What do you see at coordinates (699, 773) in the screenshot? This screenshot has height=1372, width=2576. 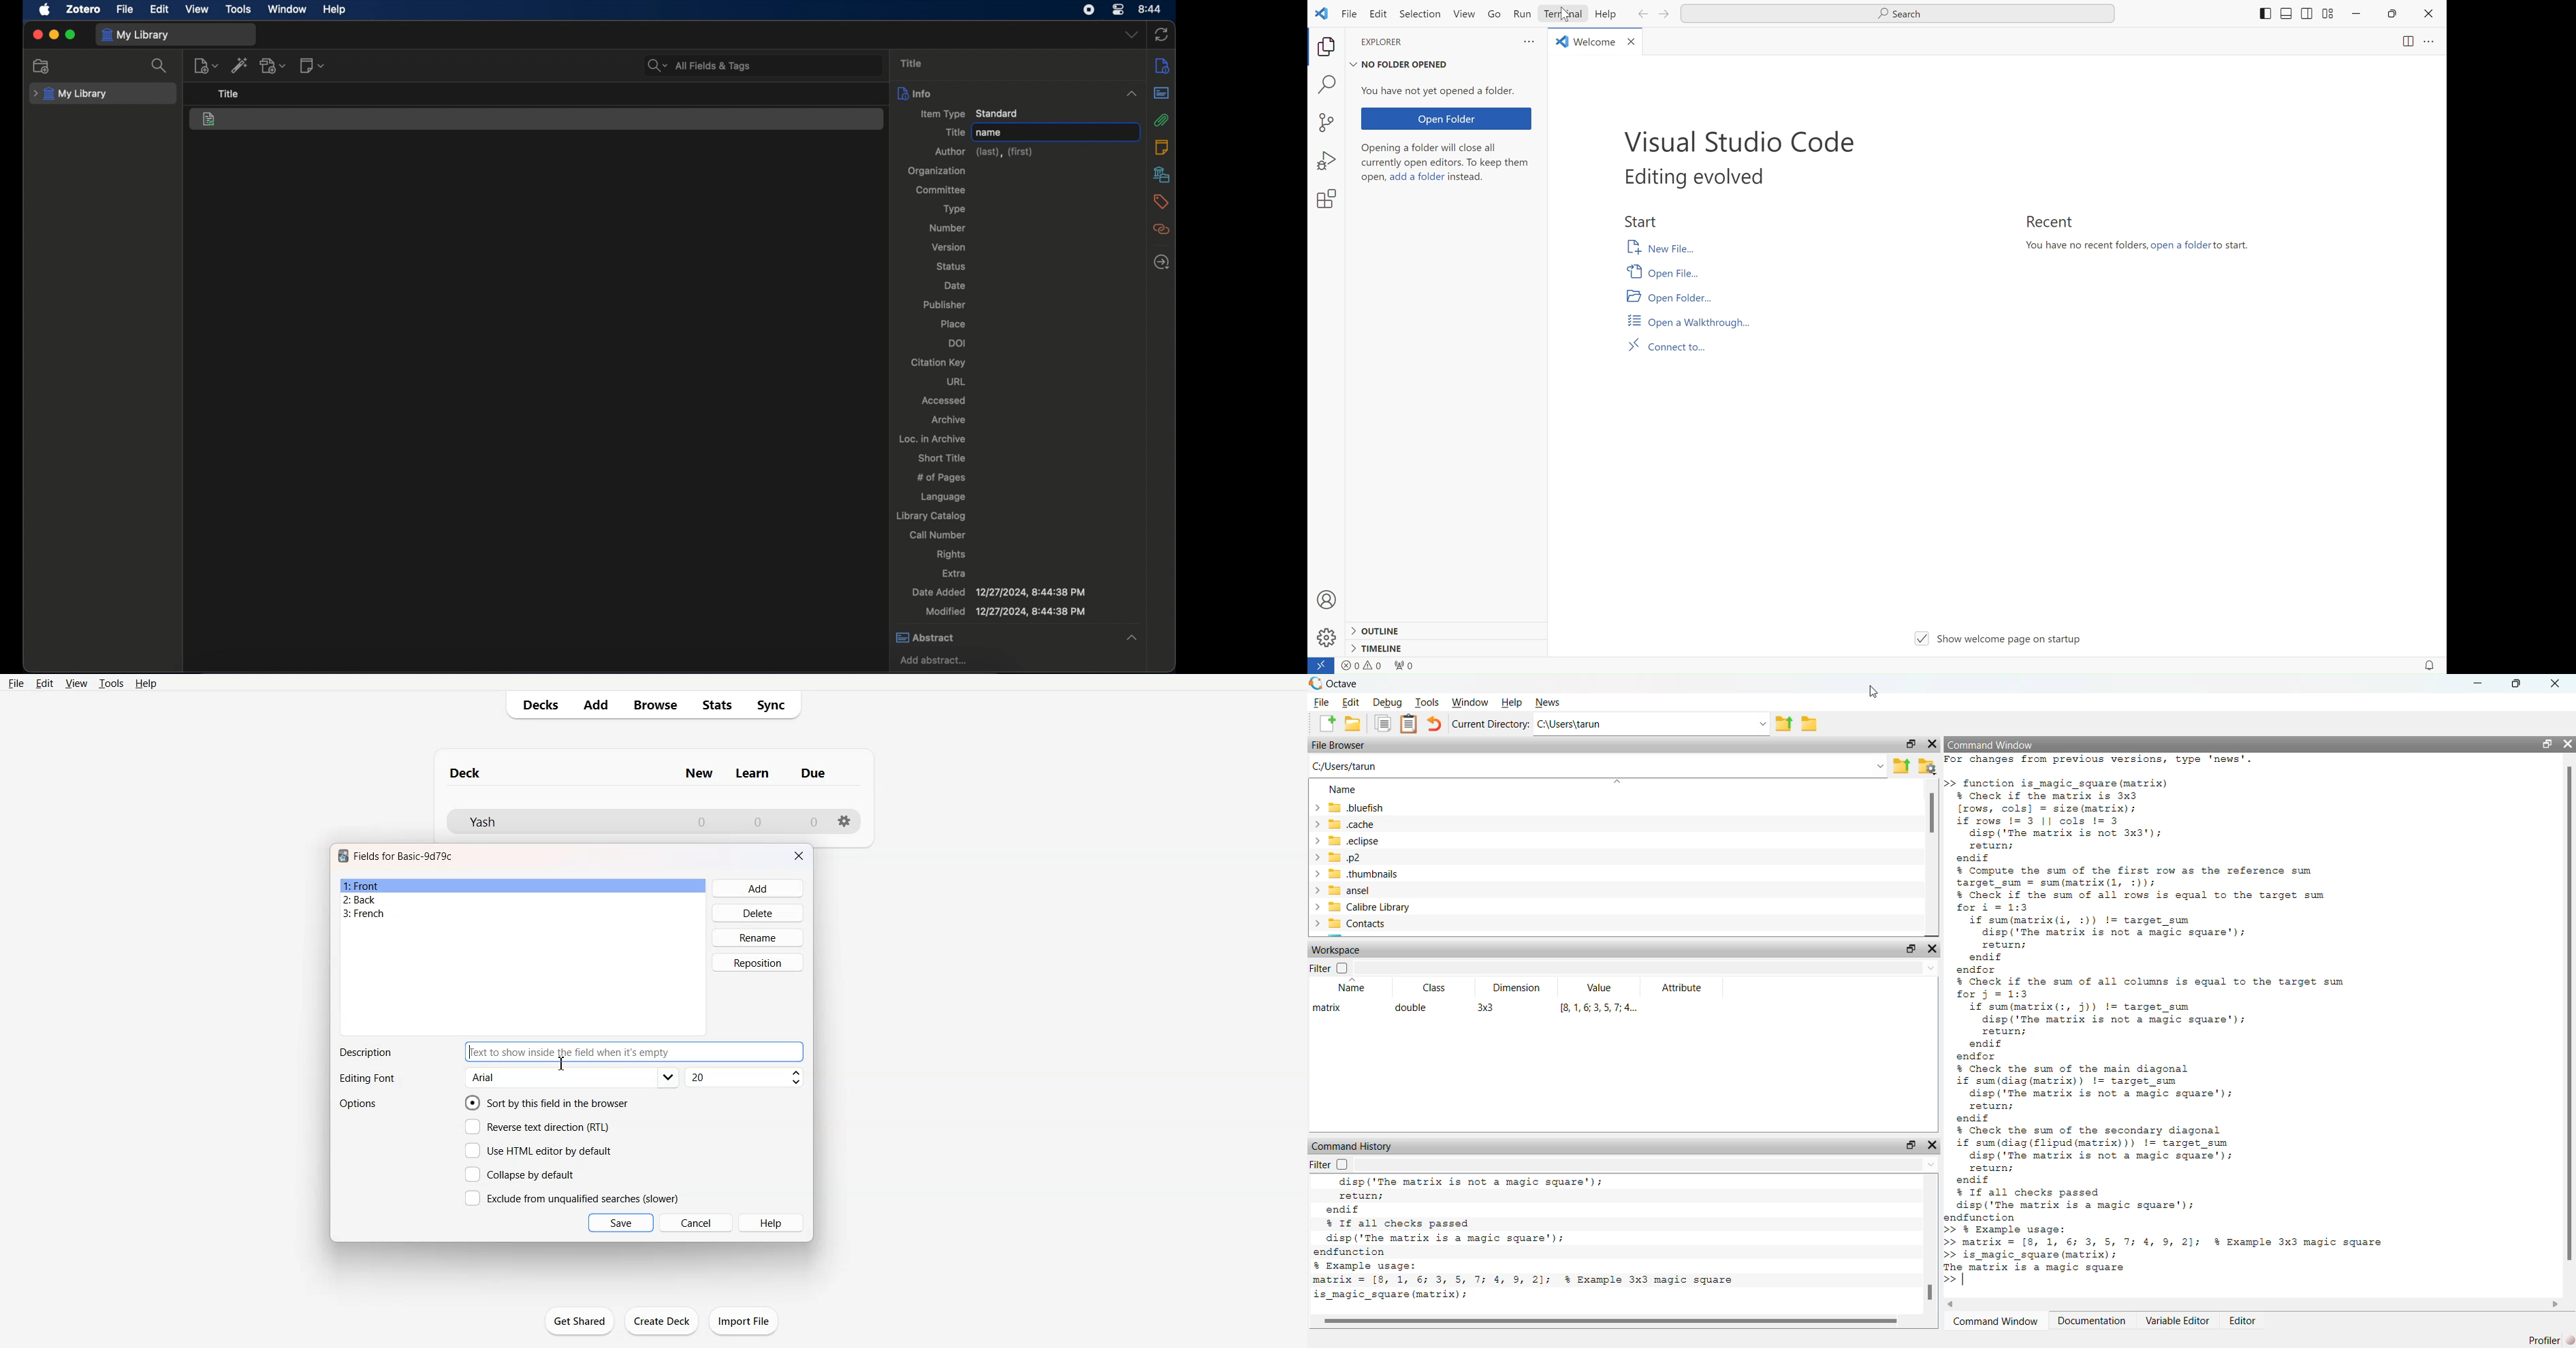 I see `Column name` at bounding box center [699, 773].